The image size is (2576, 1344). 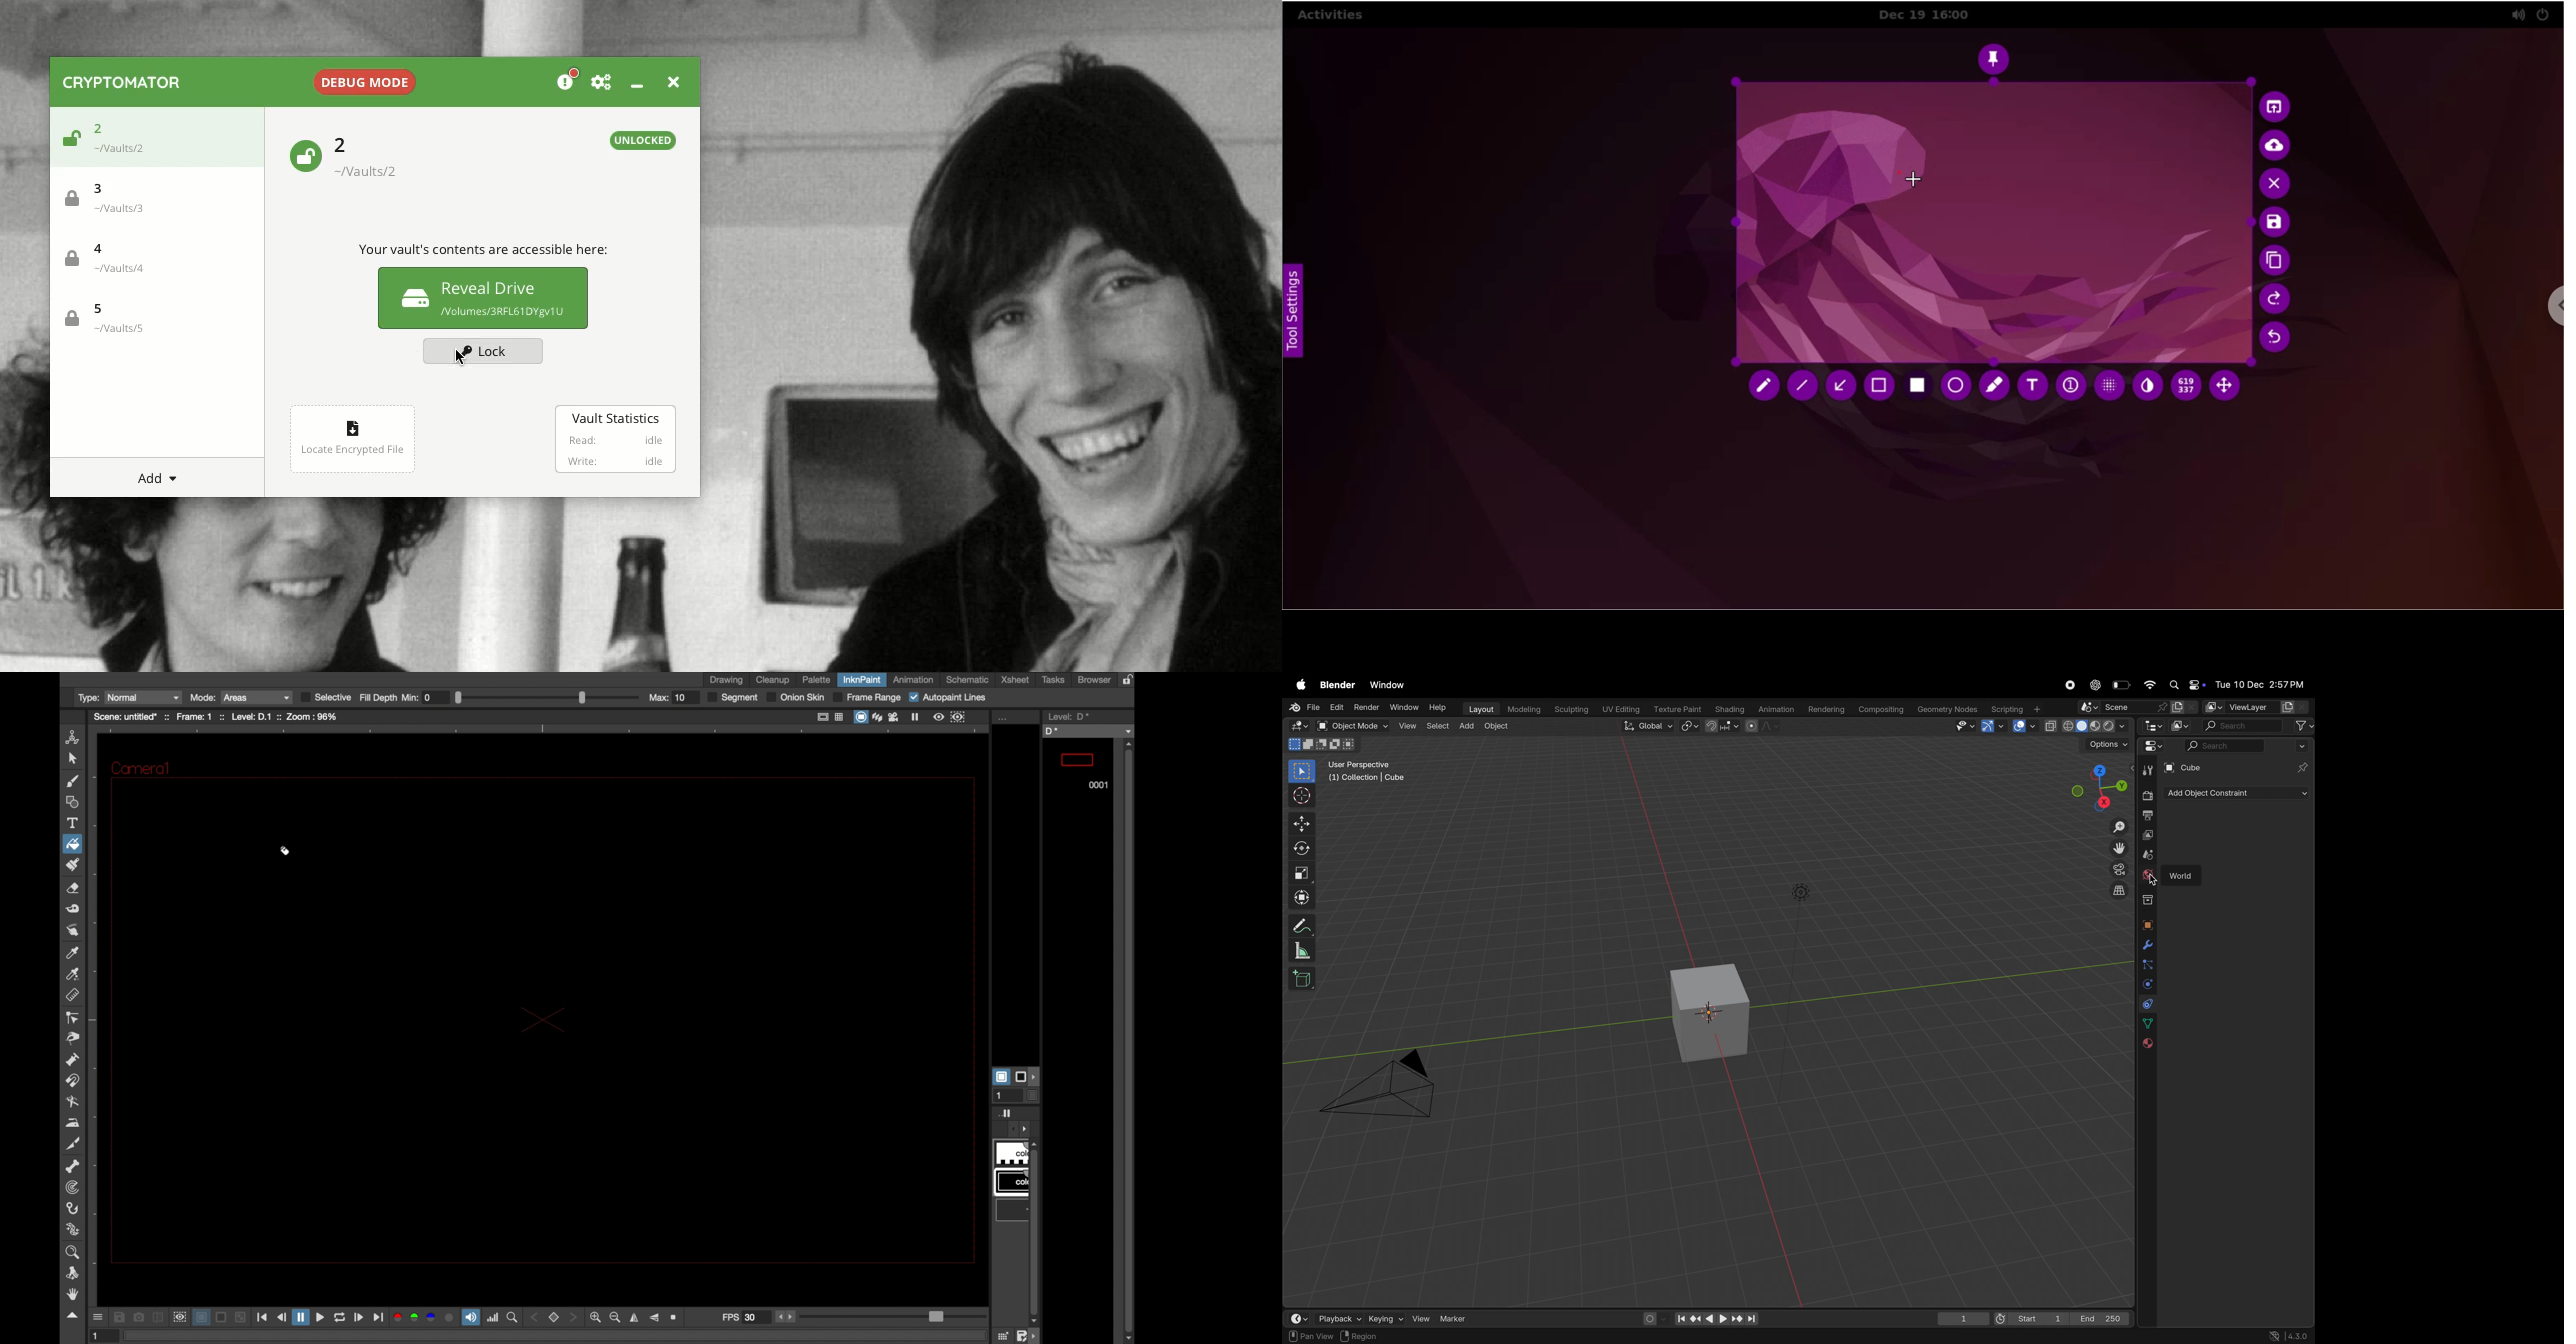 I want to click on particles, so click(x=2147, y=965).